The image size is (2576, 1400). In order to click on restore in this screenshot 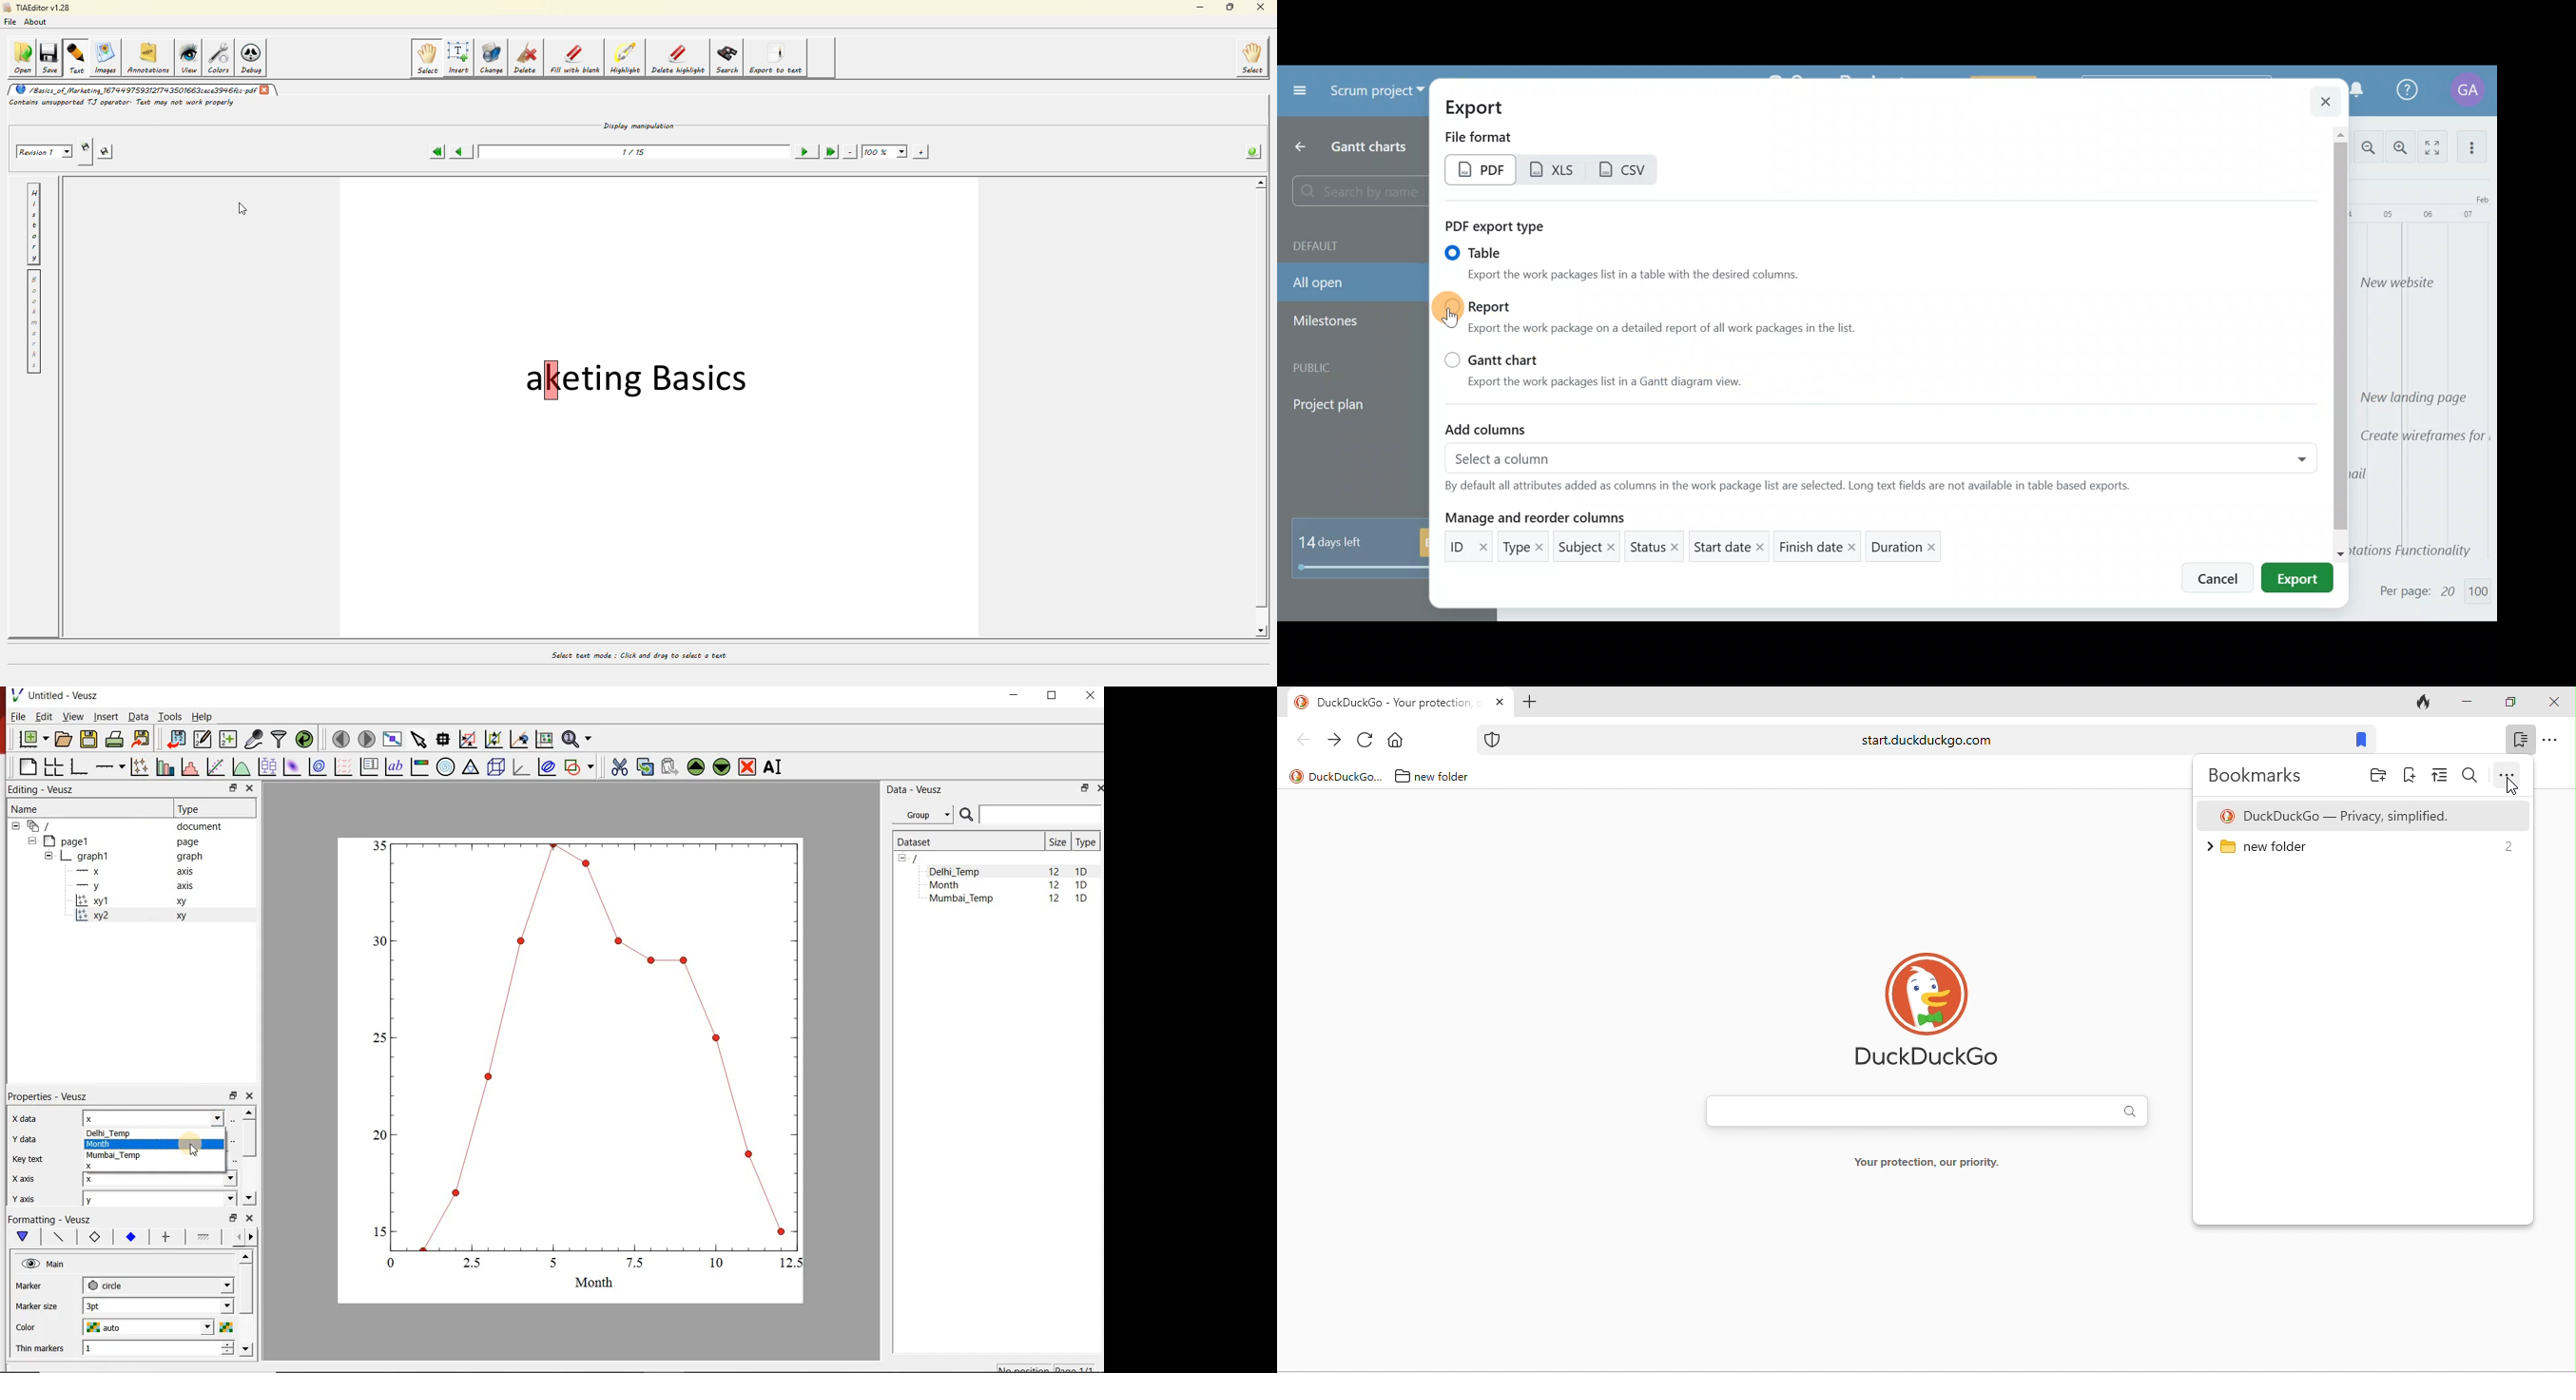, I will do `click(232, 1095)`.